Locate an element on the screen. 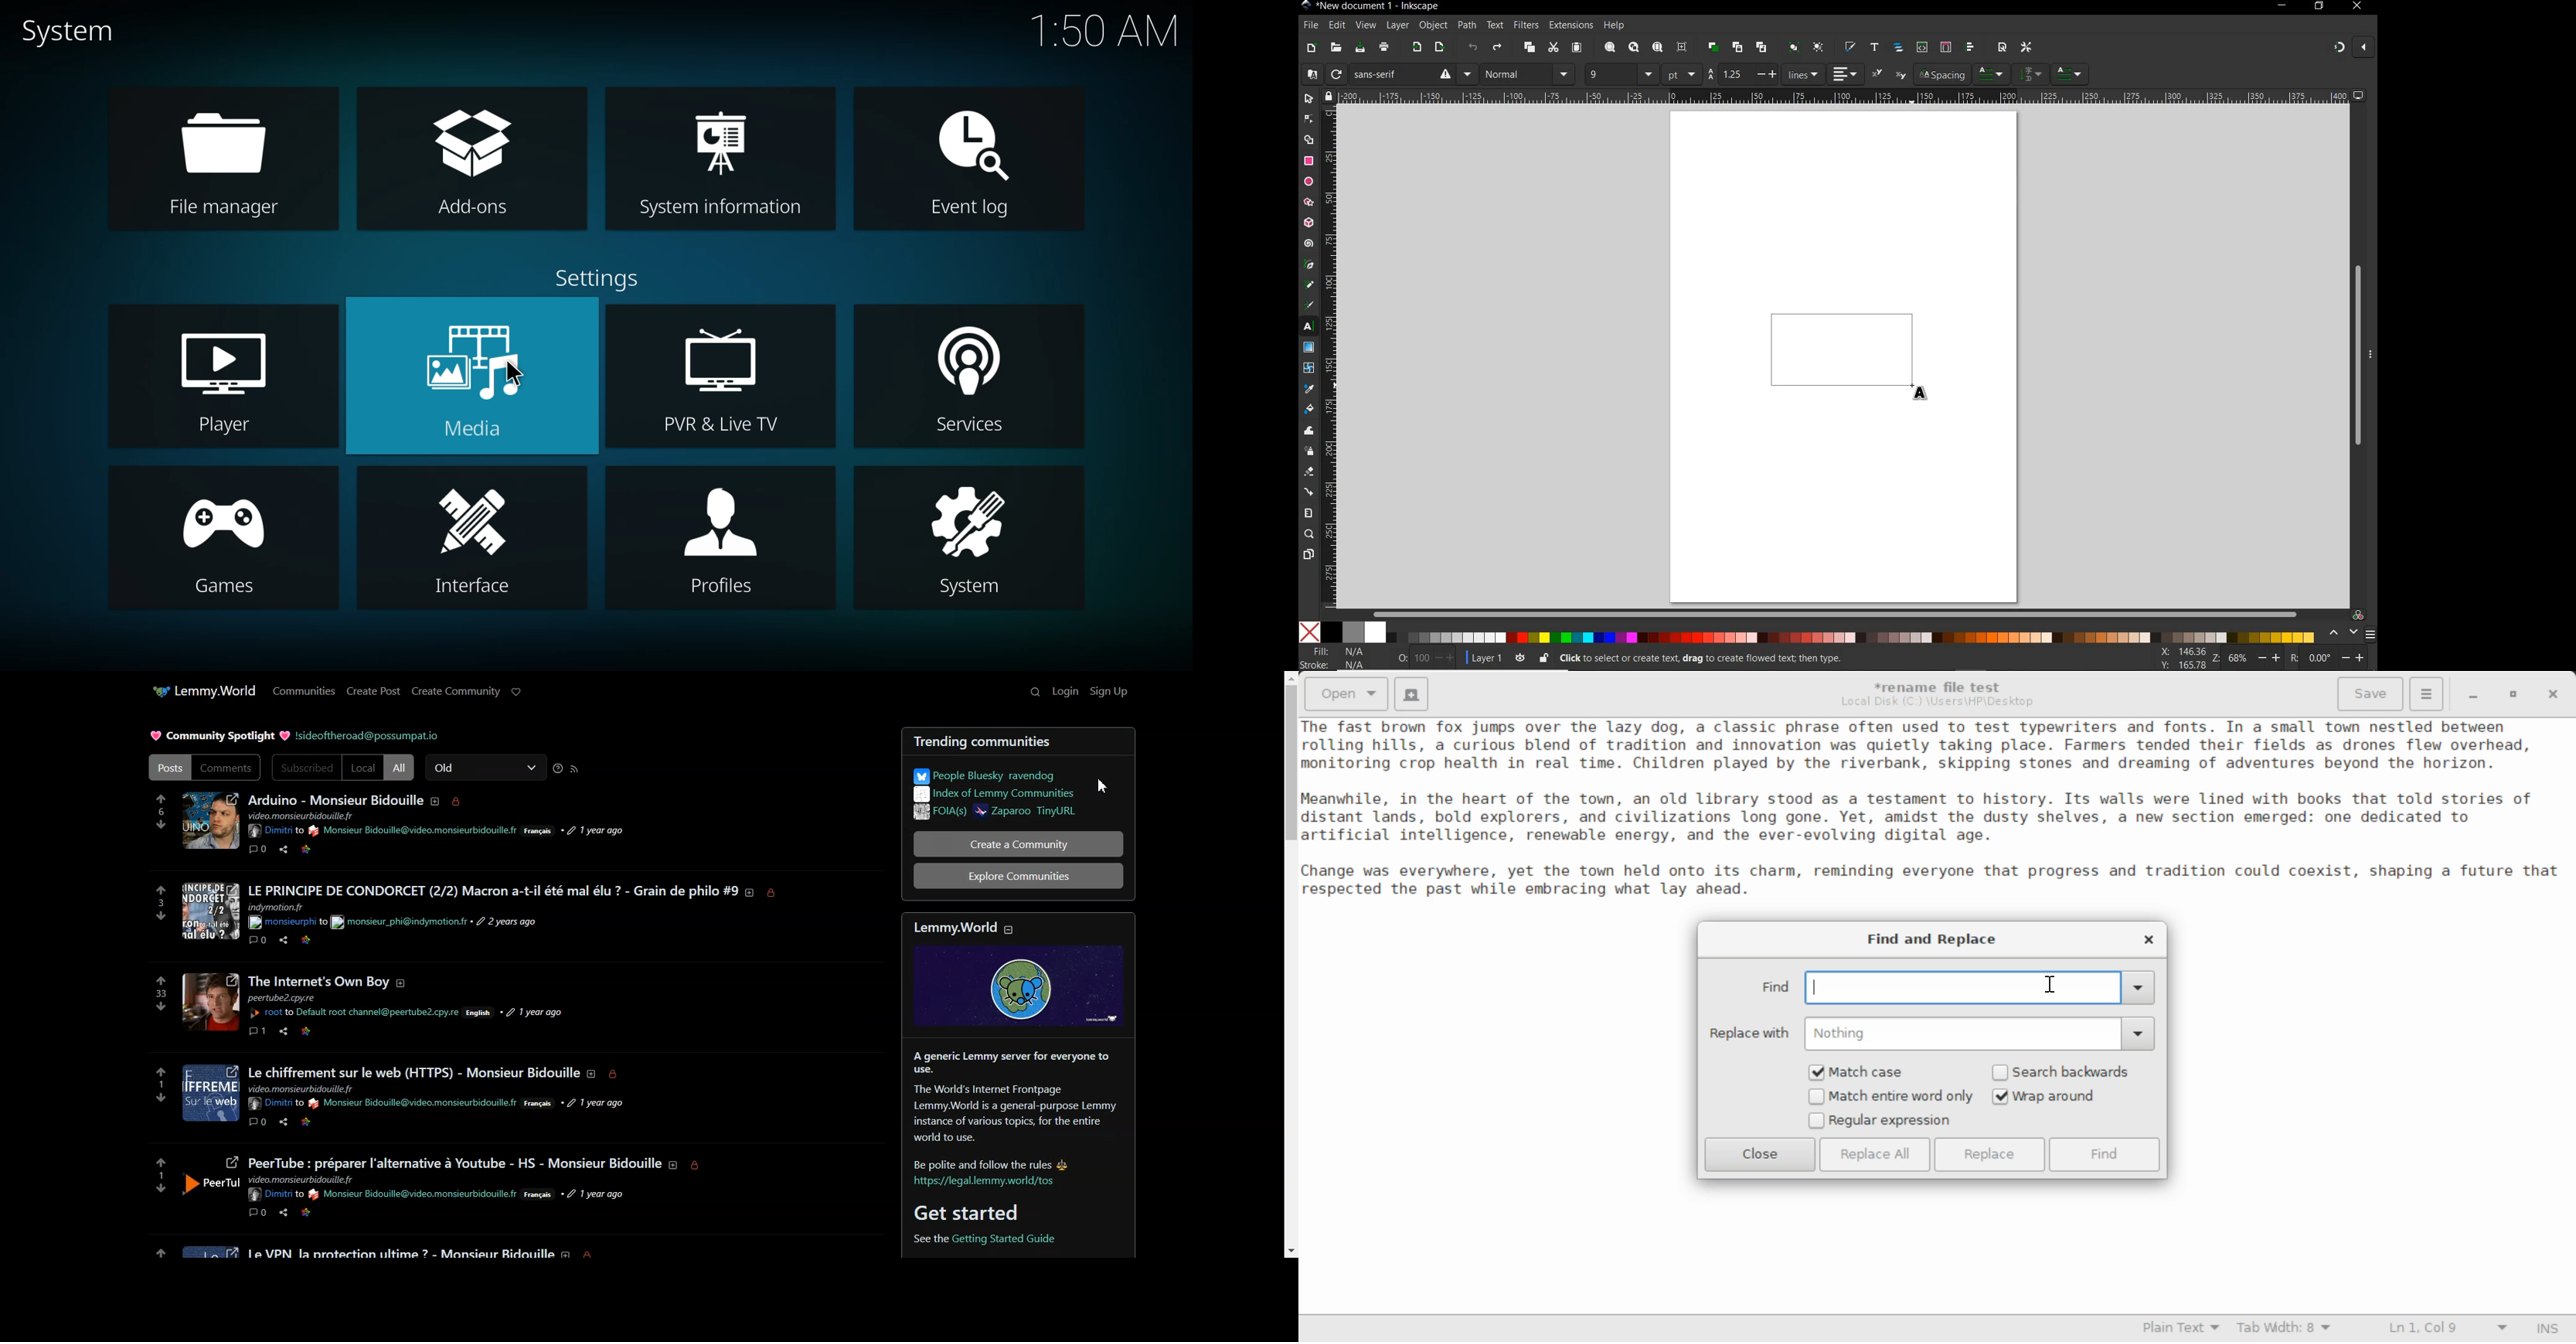 The width and height of the screenshot is (2576, 1344). Ihe Tast brown Tox jumps over the lazy dog, a classic phrase often used to test typewriters and fonts. In a small town nestled between
rolling hills, a curious blend of tradition and innovation was quietly taking place. Farmers tended their fields as drones flew overhead,
nonitoring crop health in real time. Children played by the riverbank, skipping stones and dreaming of adventures beyond the horizon.
leanwhile, in the heart of the town, an old library stood as a testament to history. Its walls were lined with books that told stories of
iistant lands, bold explorers, and civilizations long gone. Yet, amidst the dusty shelves, a new section emerged: one dedicated to
artificial intelligence, renewable energy, and the ever-evolving digital age.

“hange was everywhere, yet the town held onto its charm, reminding everyone that progress and tradition could coexist, shaping a future that
respected the past while embracing what lay ahead. is located at coordinates (1937, 811).